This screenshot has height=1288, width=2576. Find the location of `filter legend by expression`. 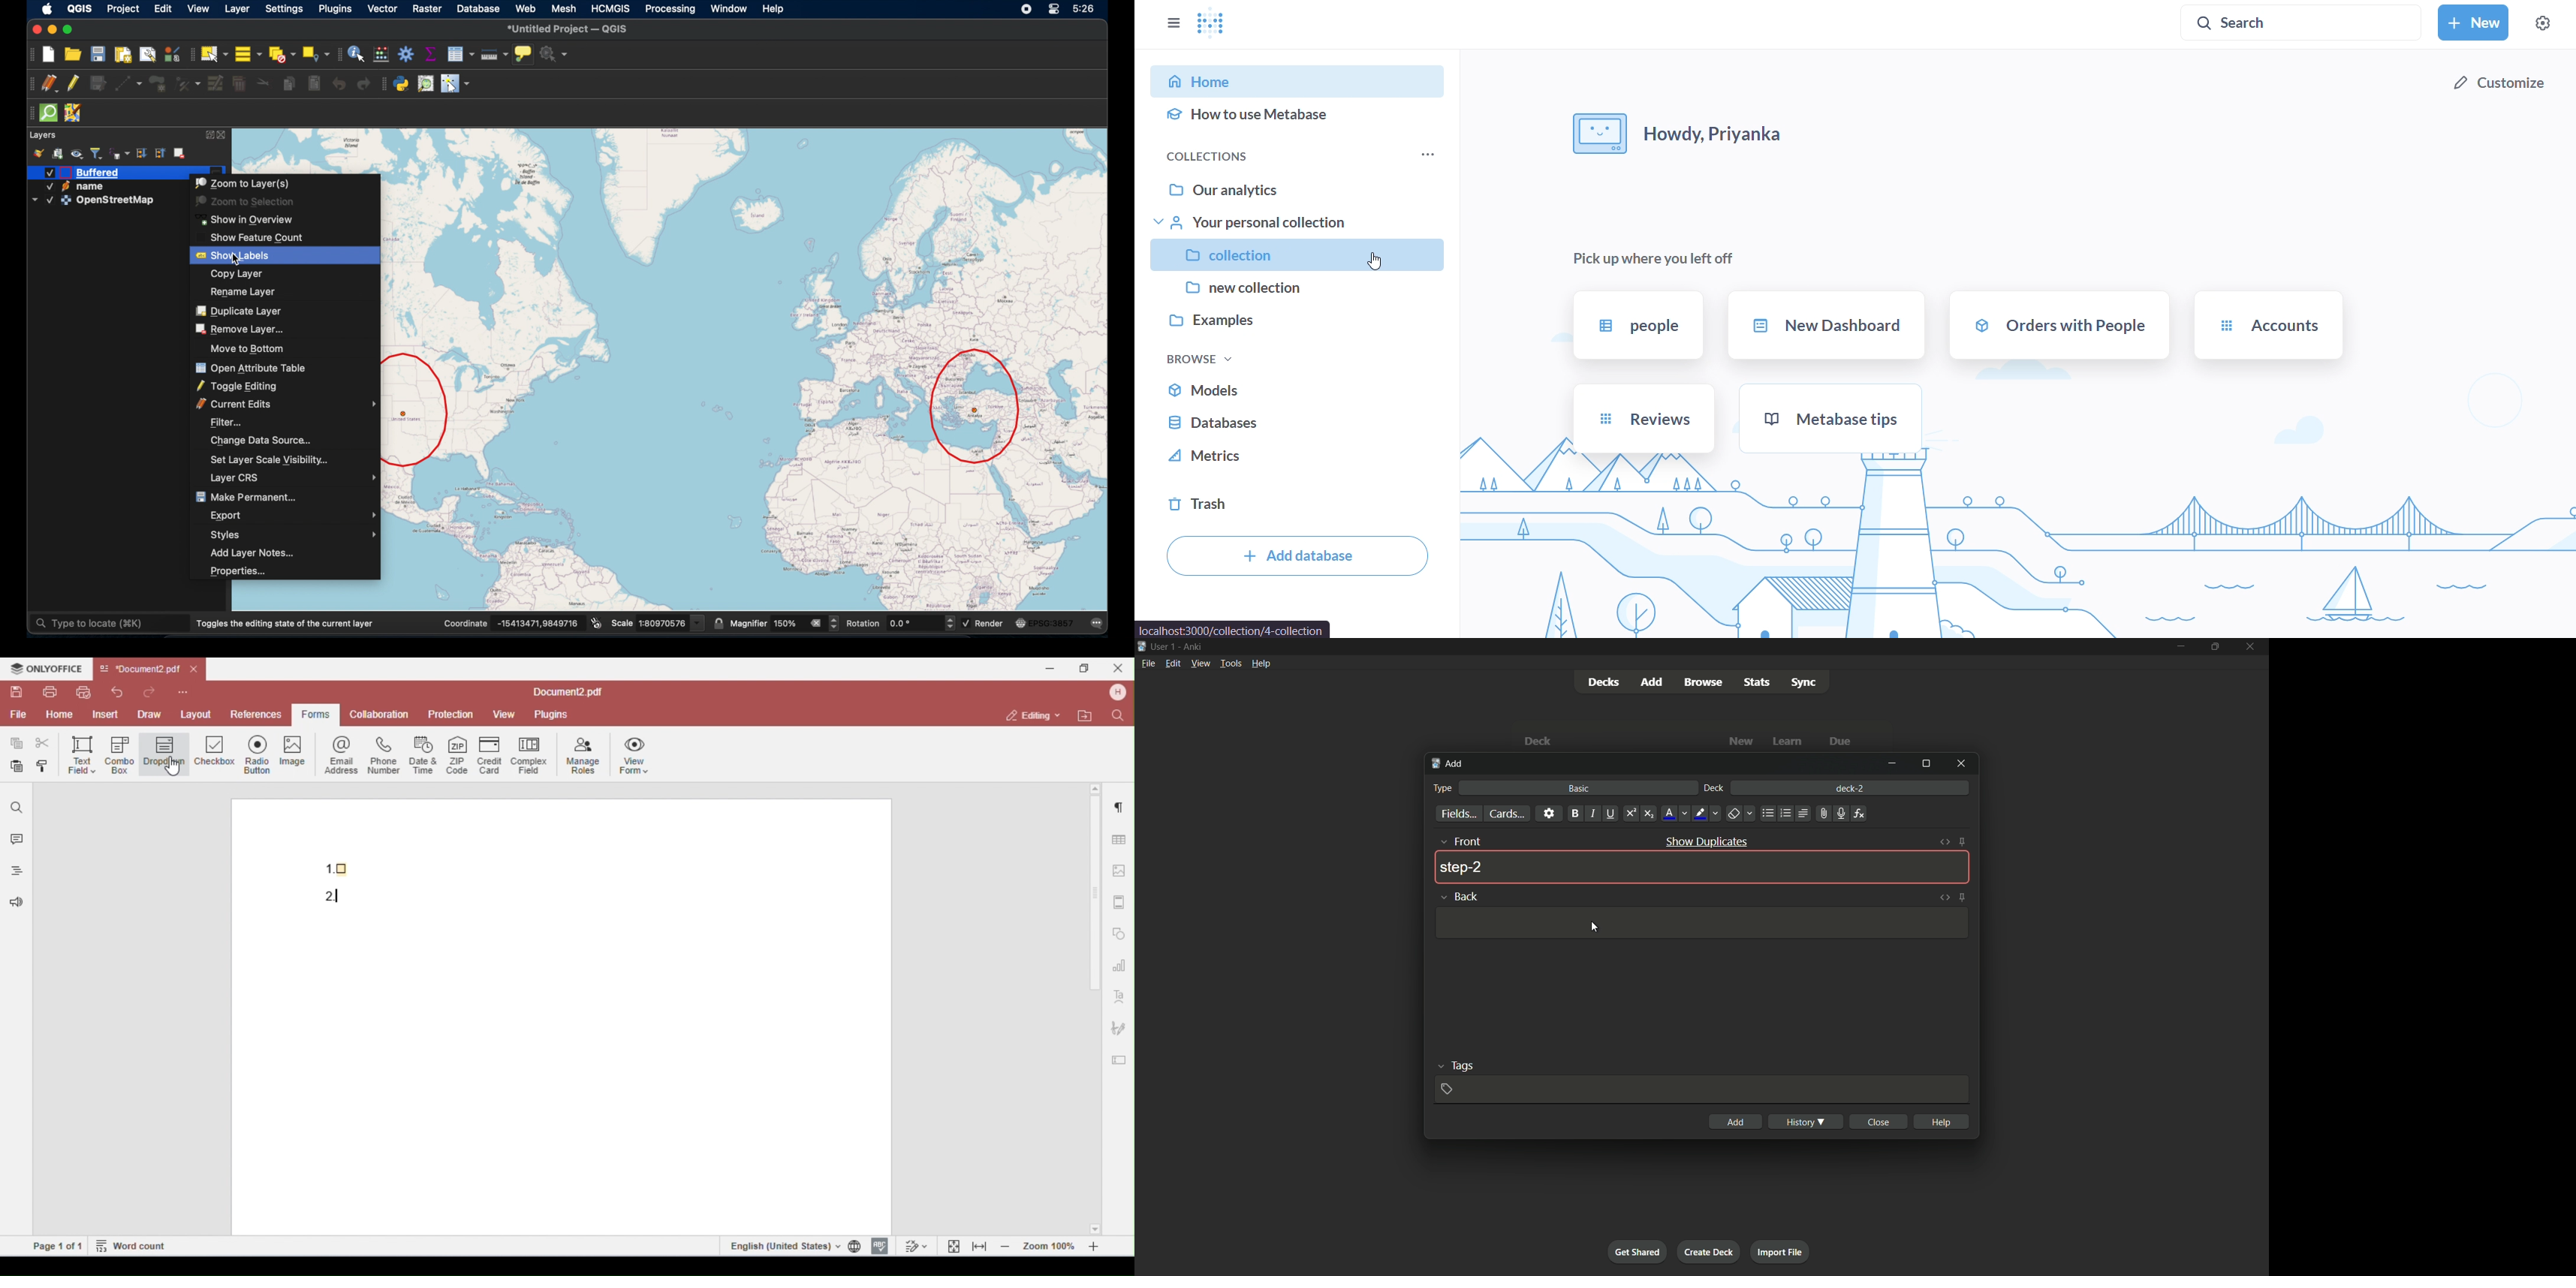

filter legend by expression is located at coordinates (120, 152).